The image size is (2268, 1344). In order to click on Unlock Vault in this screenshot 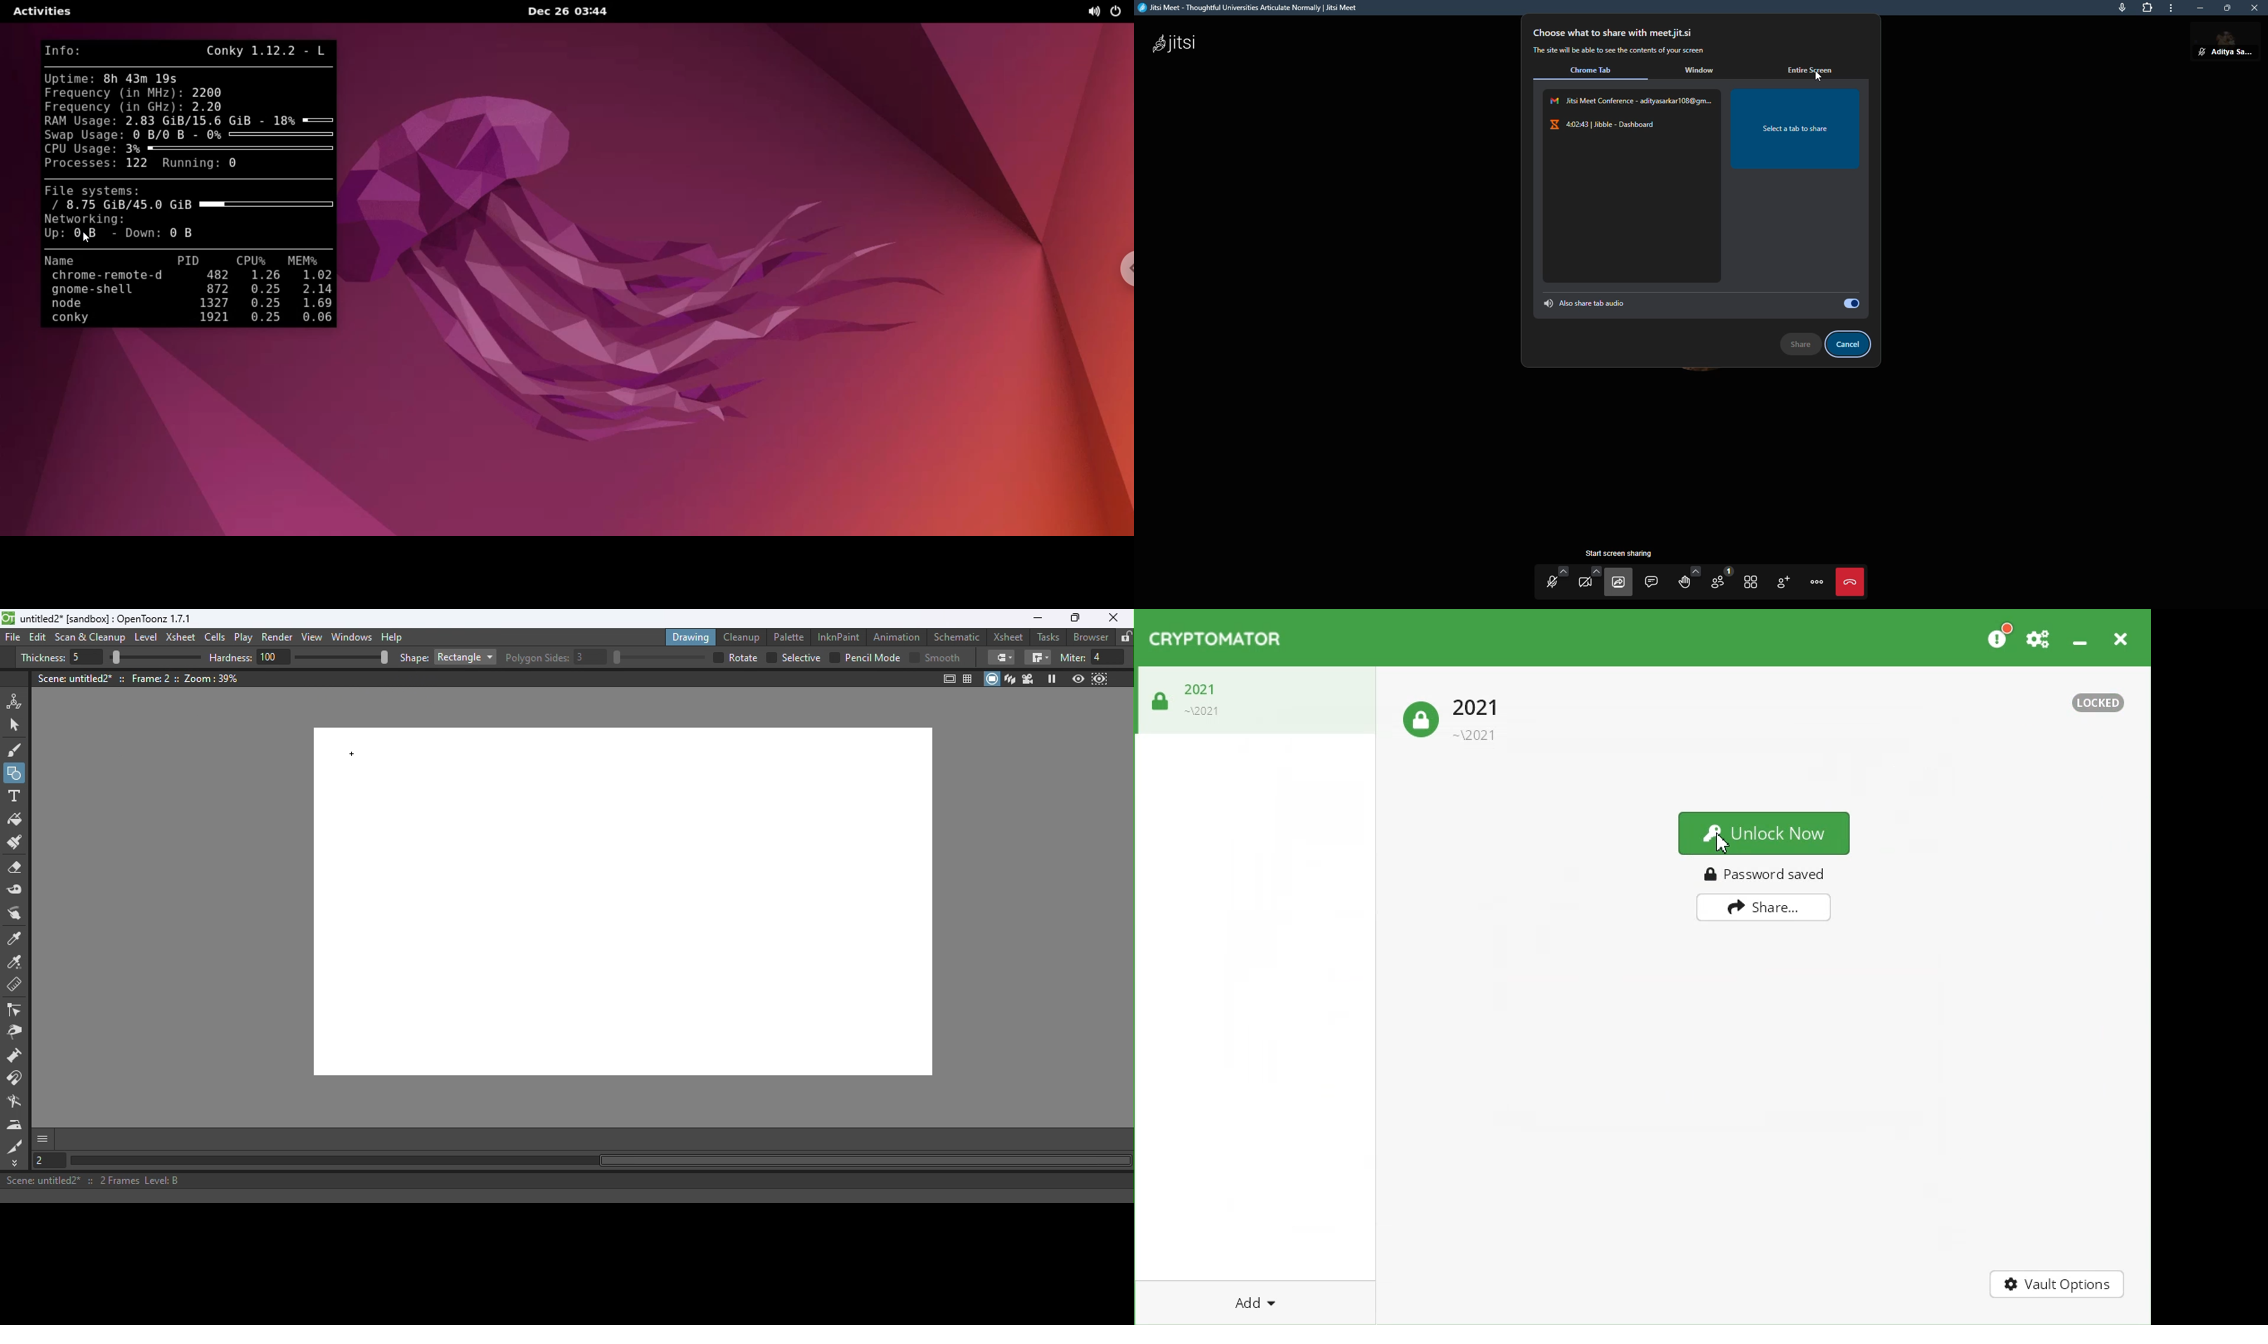, I will do `click(1450, 717)`.